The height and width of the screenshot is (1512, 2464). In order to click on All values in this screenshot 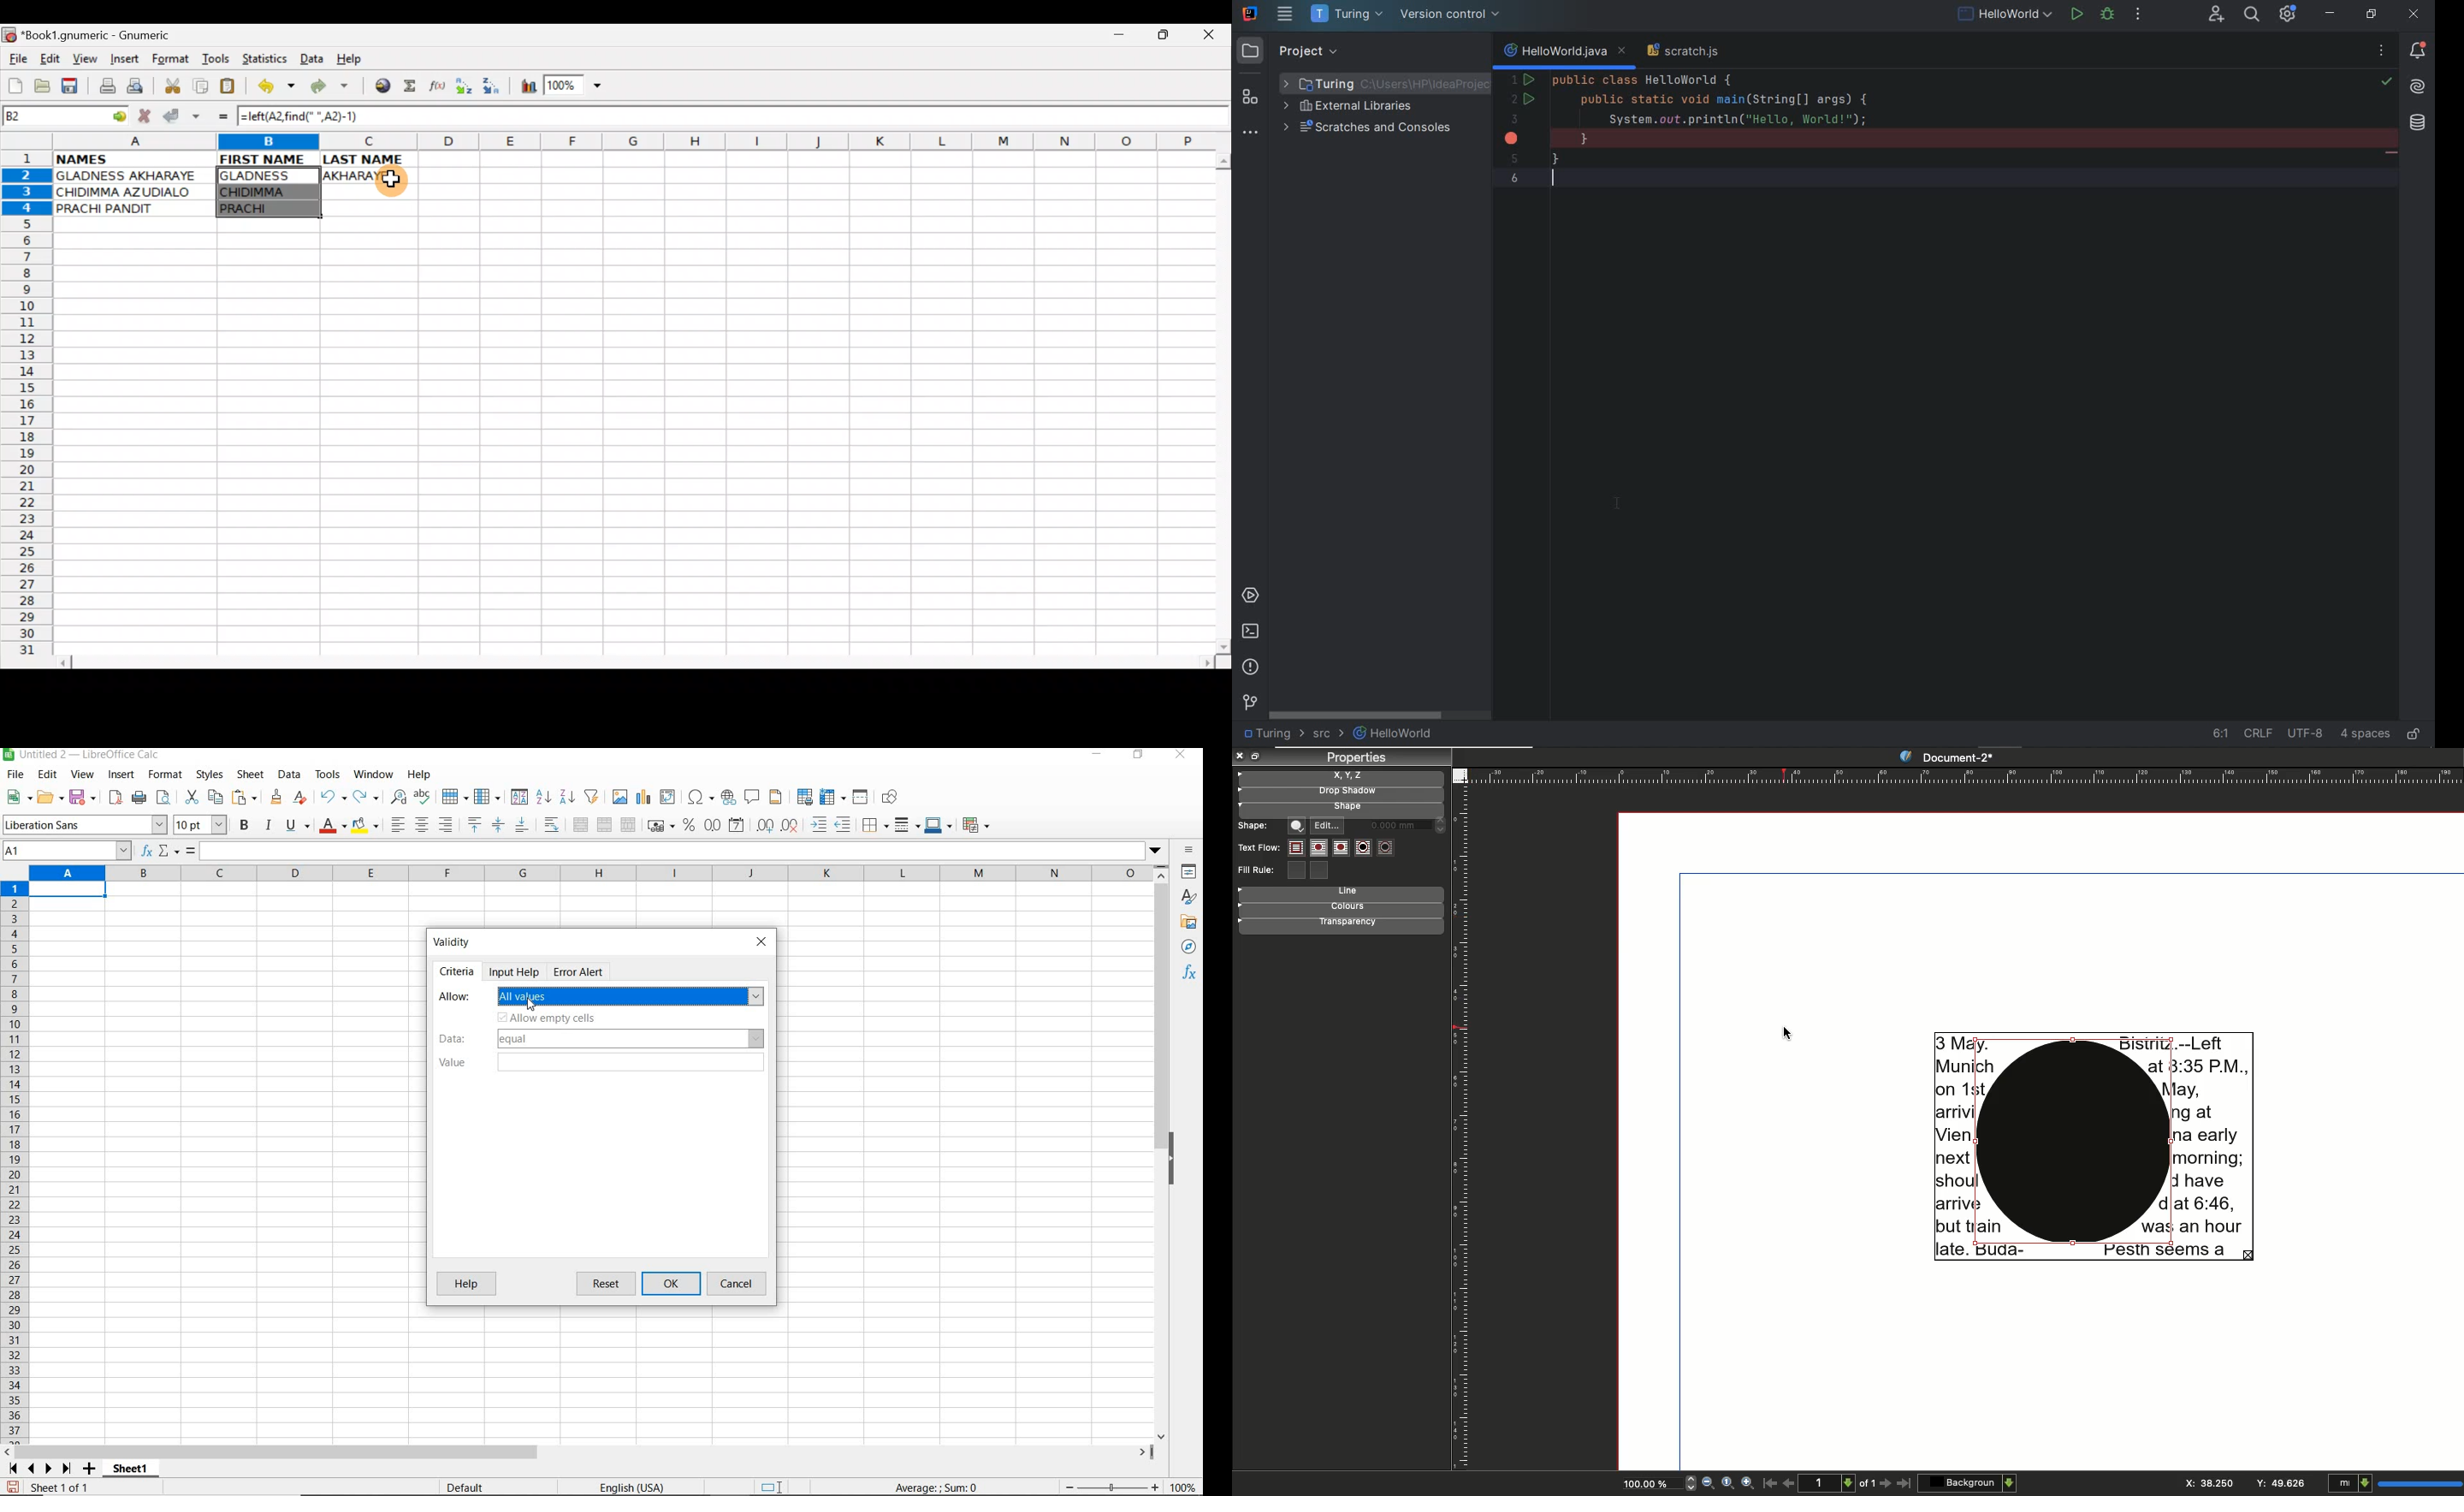, I will do `click(630, 996)`.